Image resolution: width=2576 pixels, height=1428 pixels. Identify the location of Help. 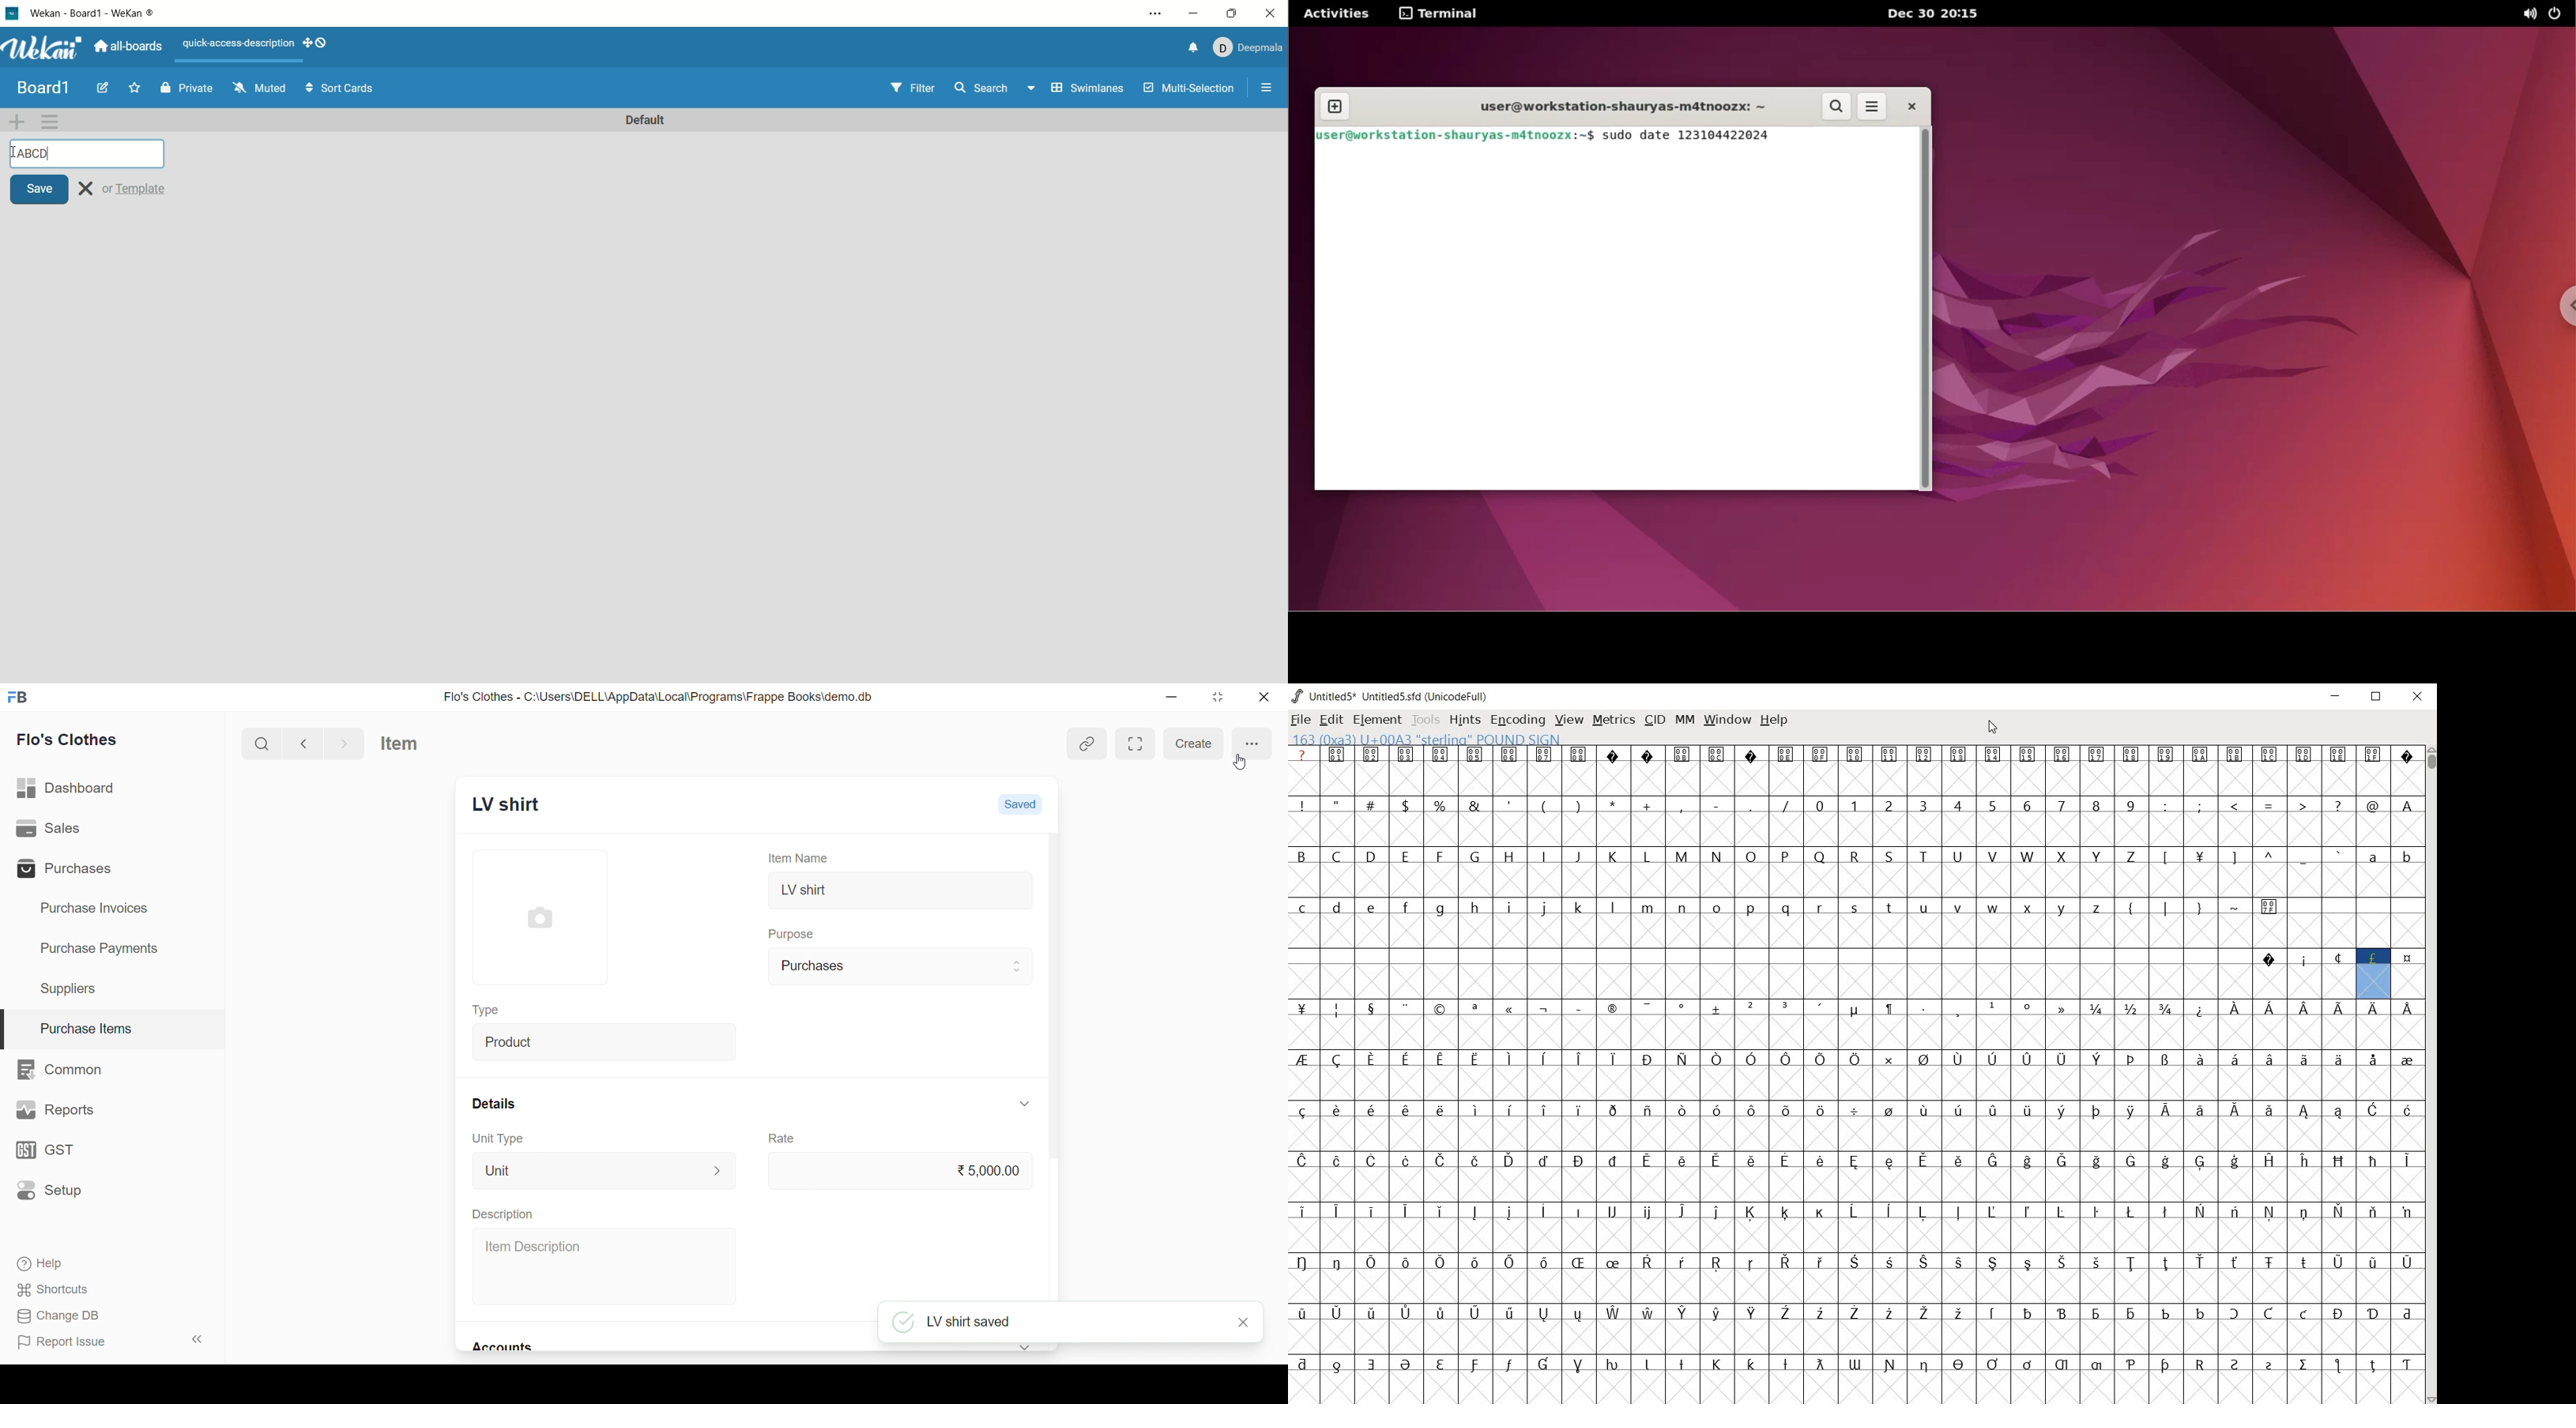
(106, 1262).